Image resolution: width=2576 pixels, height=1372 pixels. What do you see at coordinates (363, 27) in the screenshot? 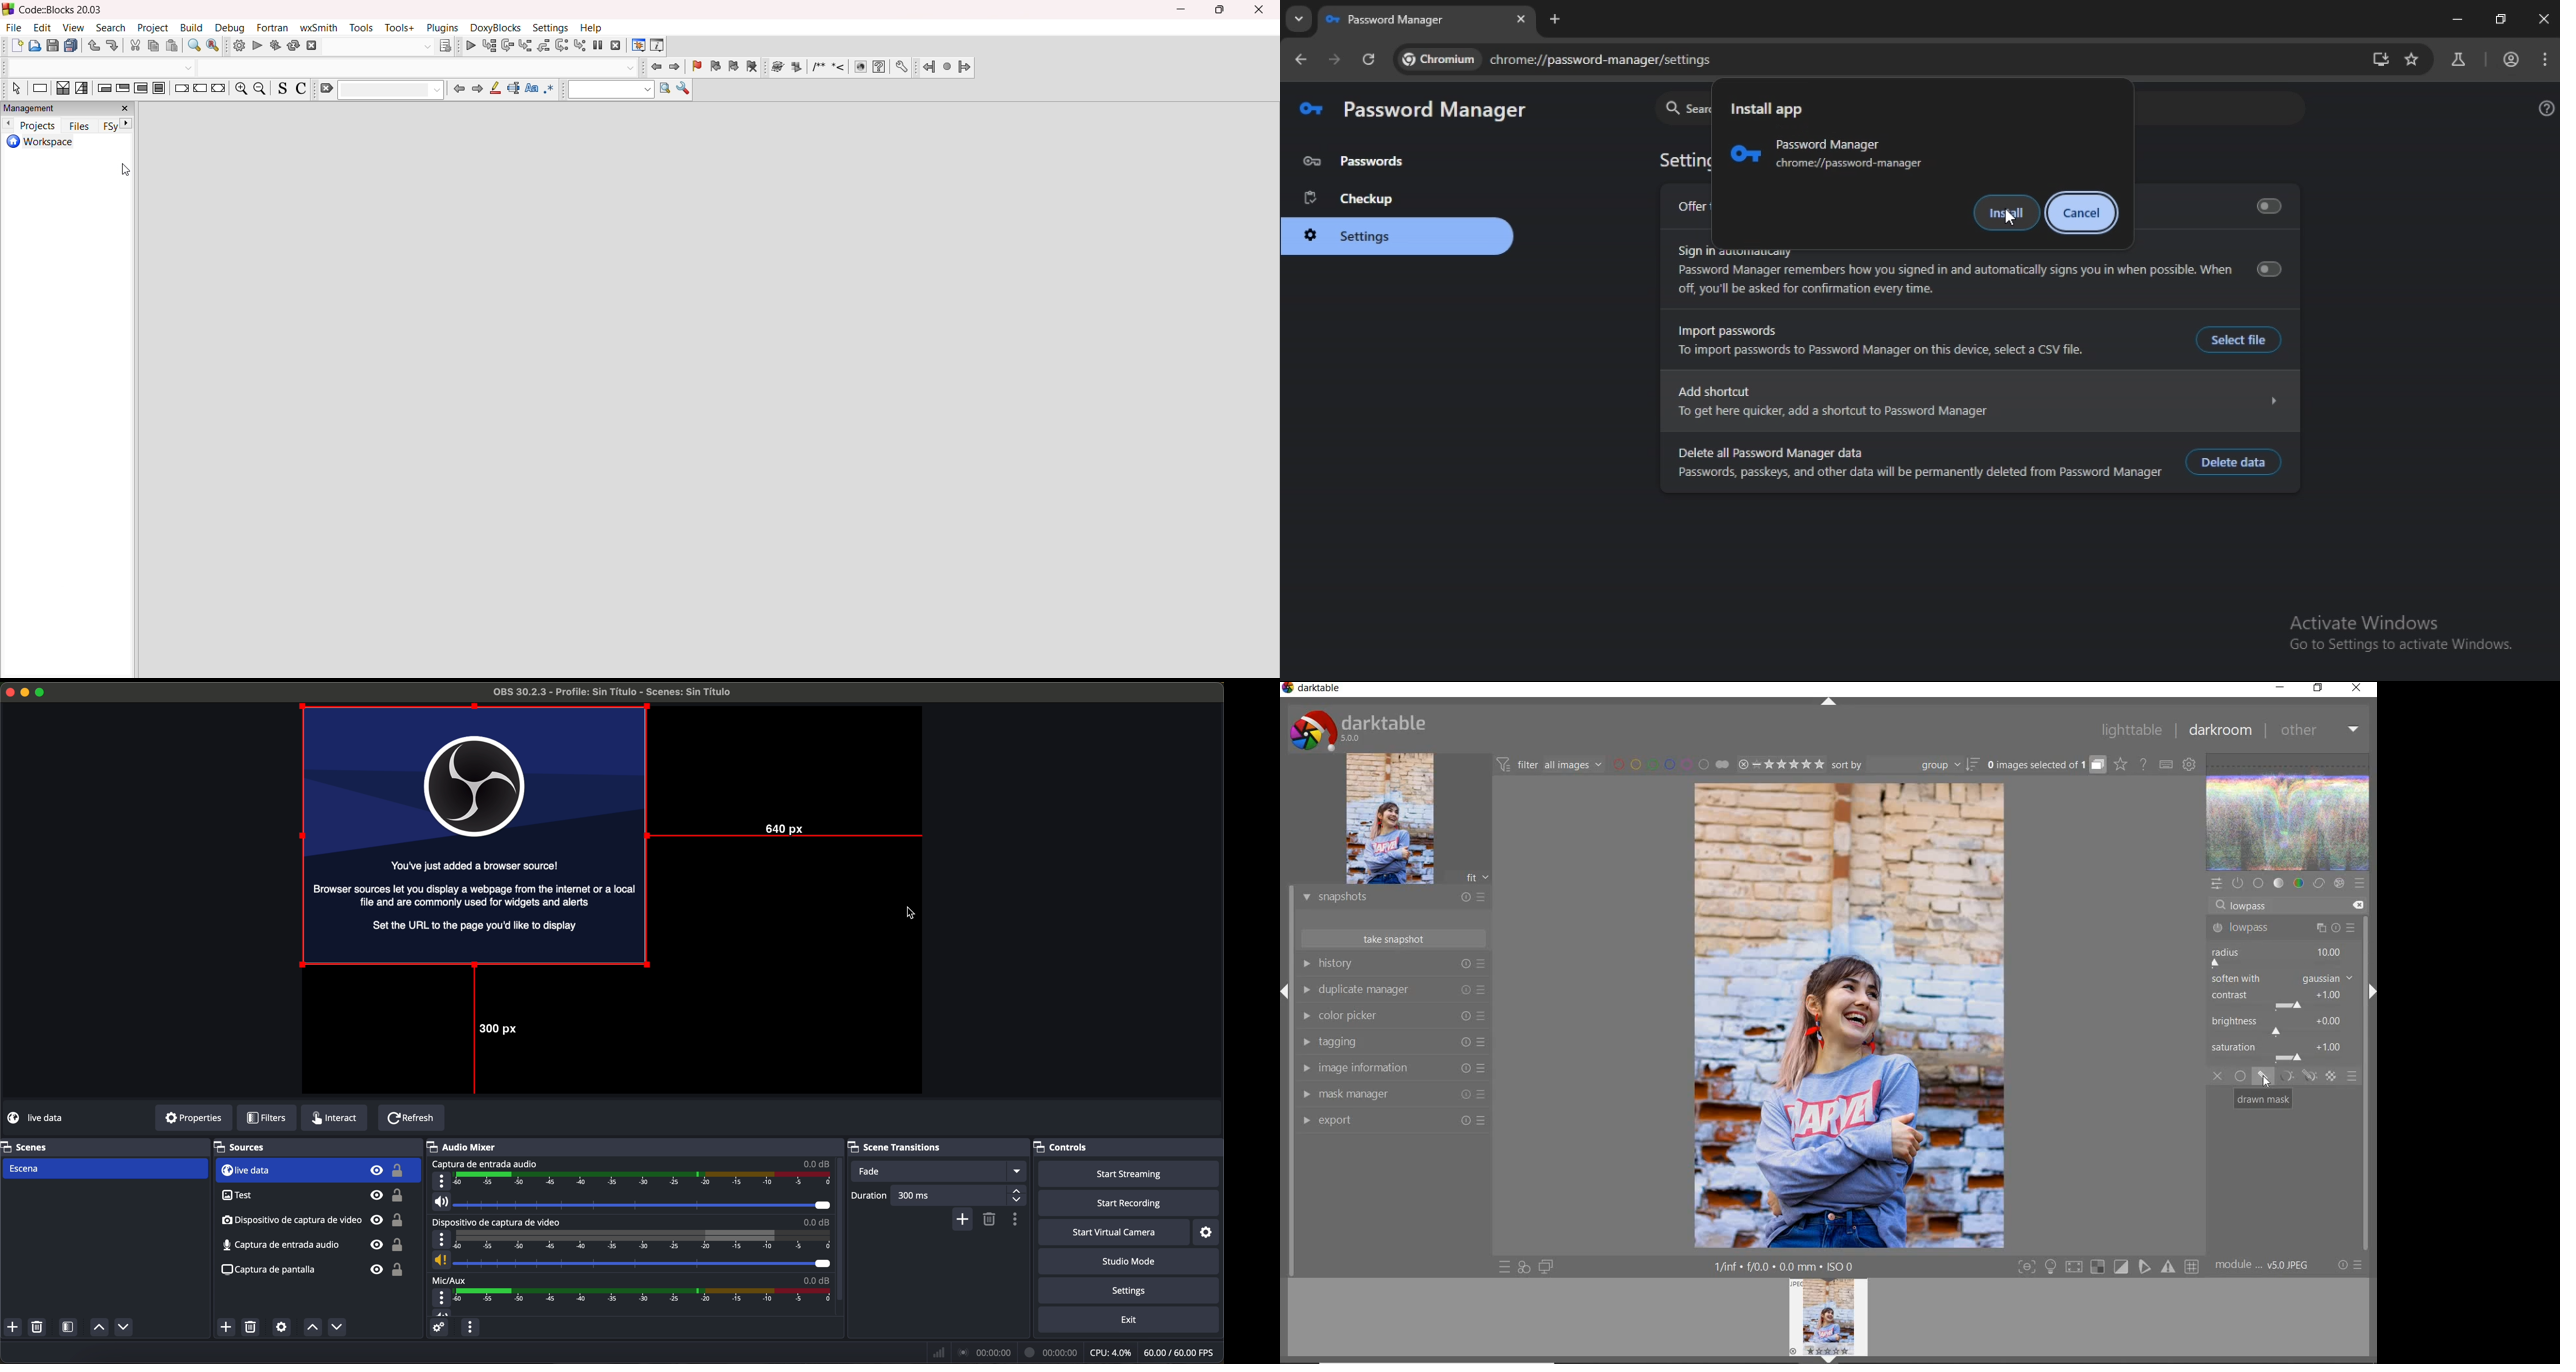
I see `tools` at bounding box center [363, 27].